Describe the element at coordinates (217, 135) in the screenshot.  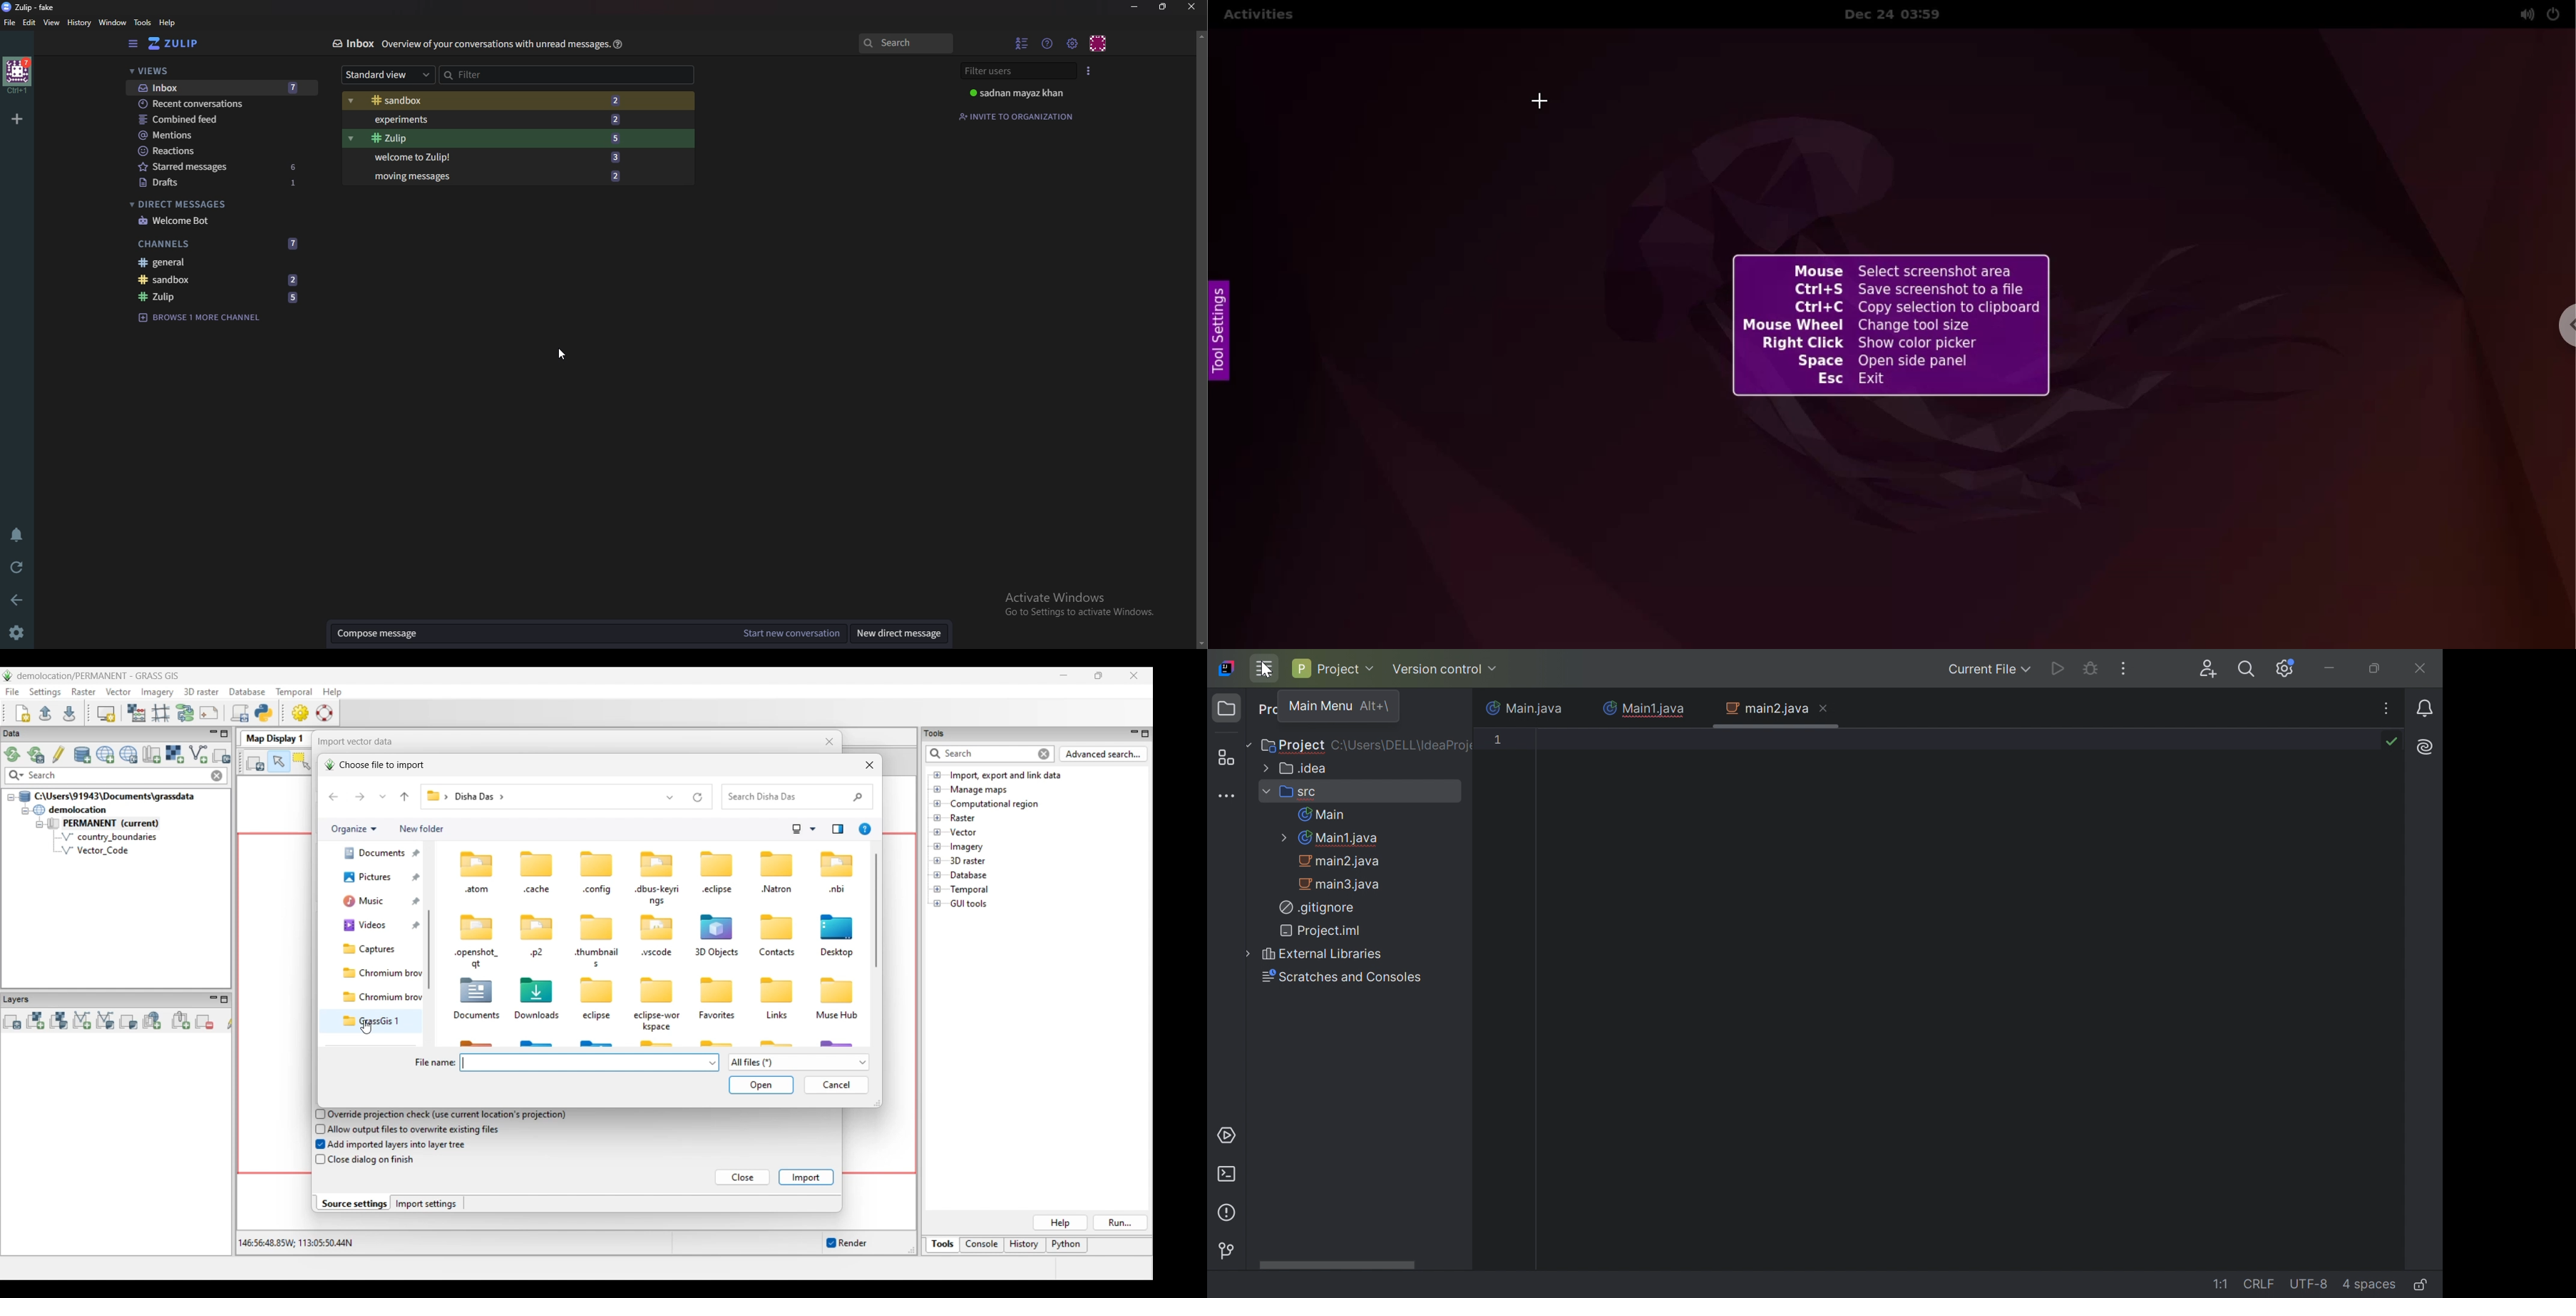
I see `Mentions` at that location.